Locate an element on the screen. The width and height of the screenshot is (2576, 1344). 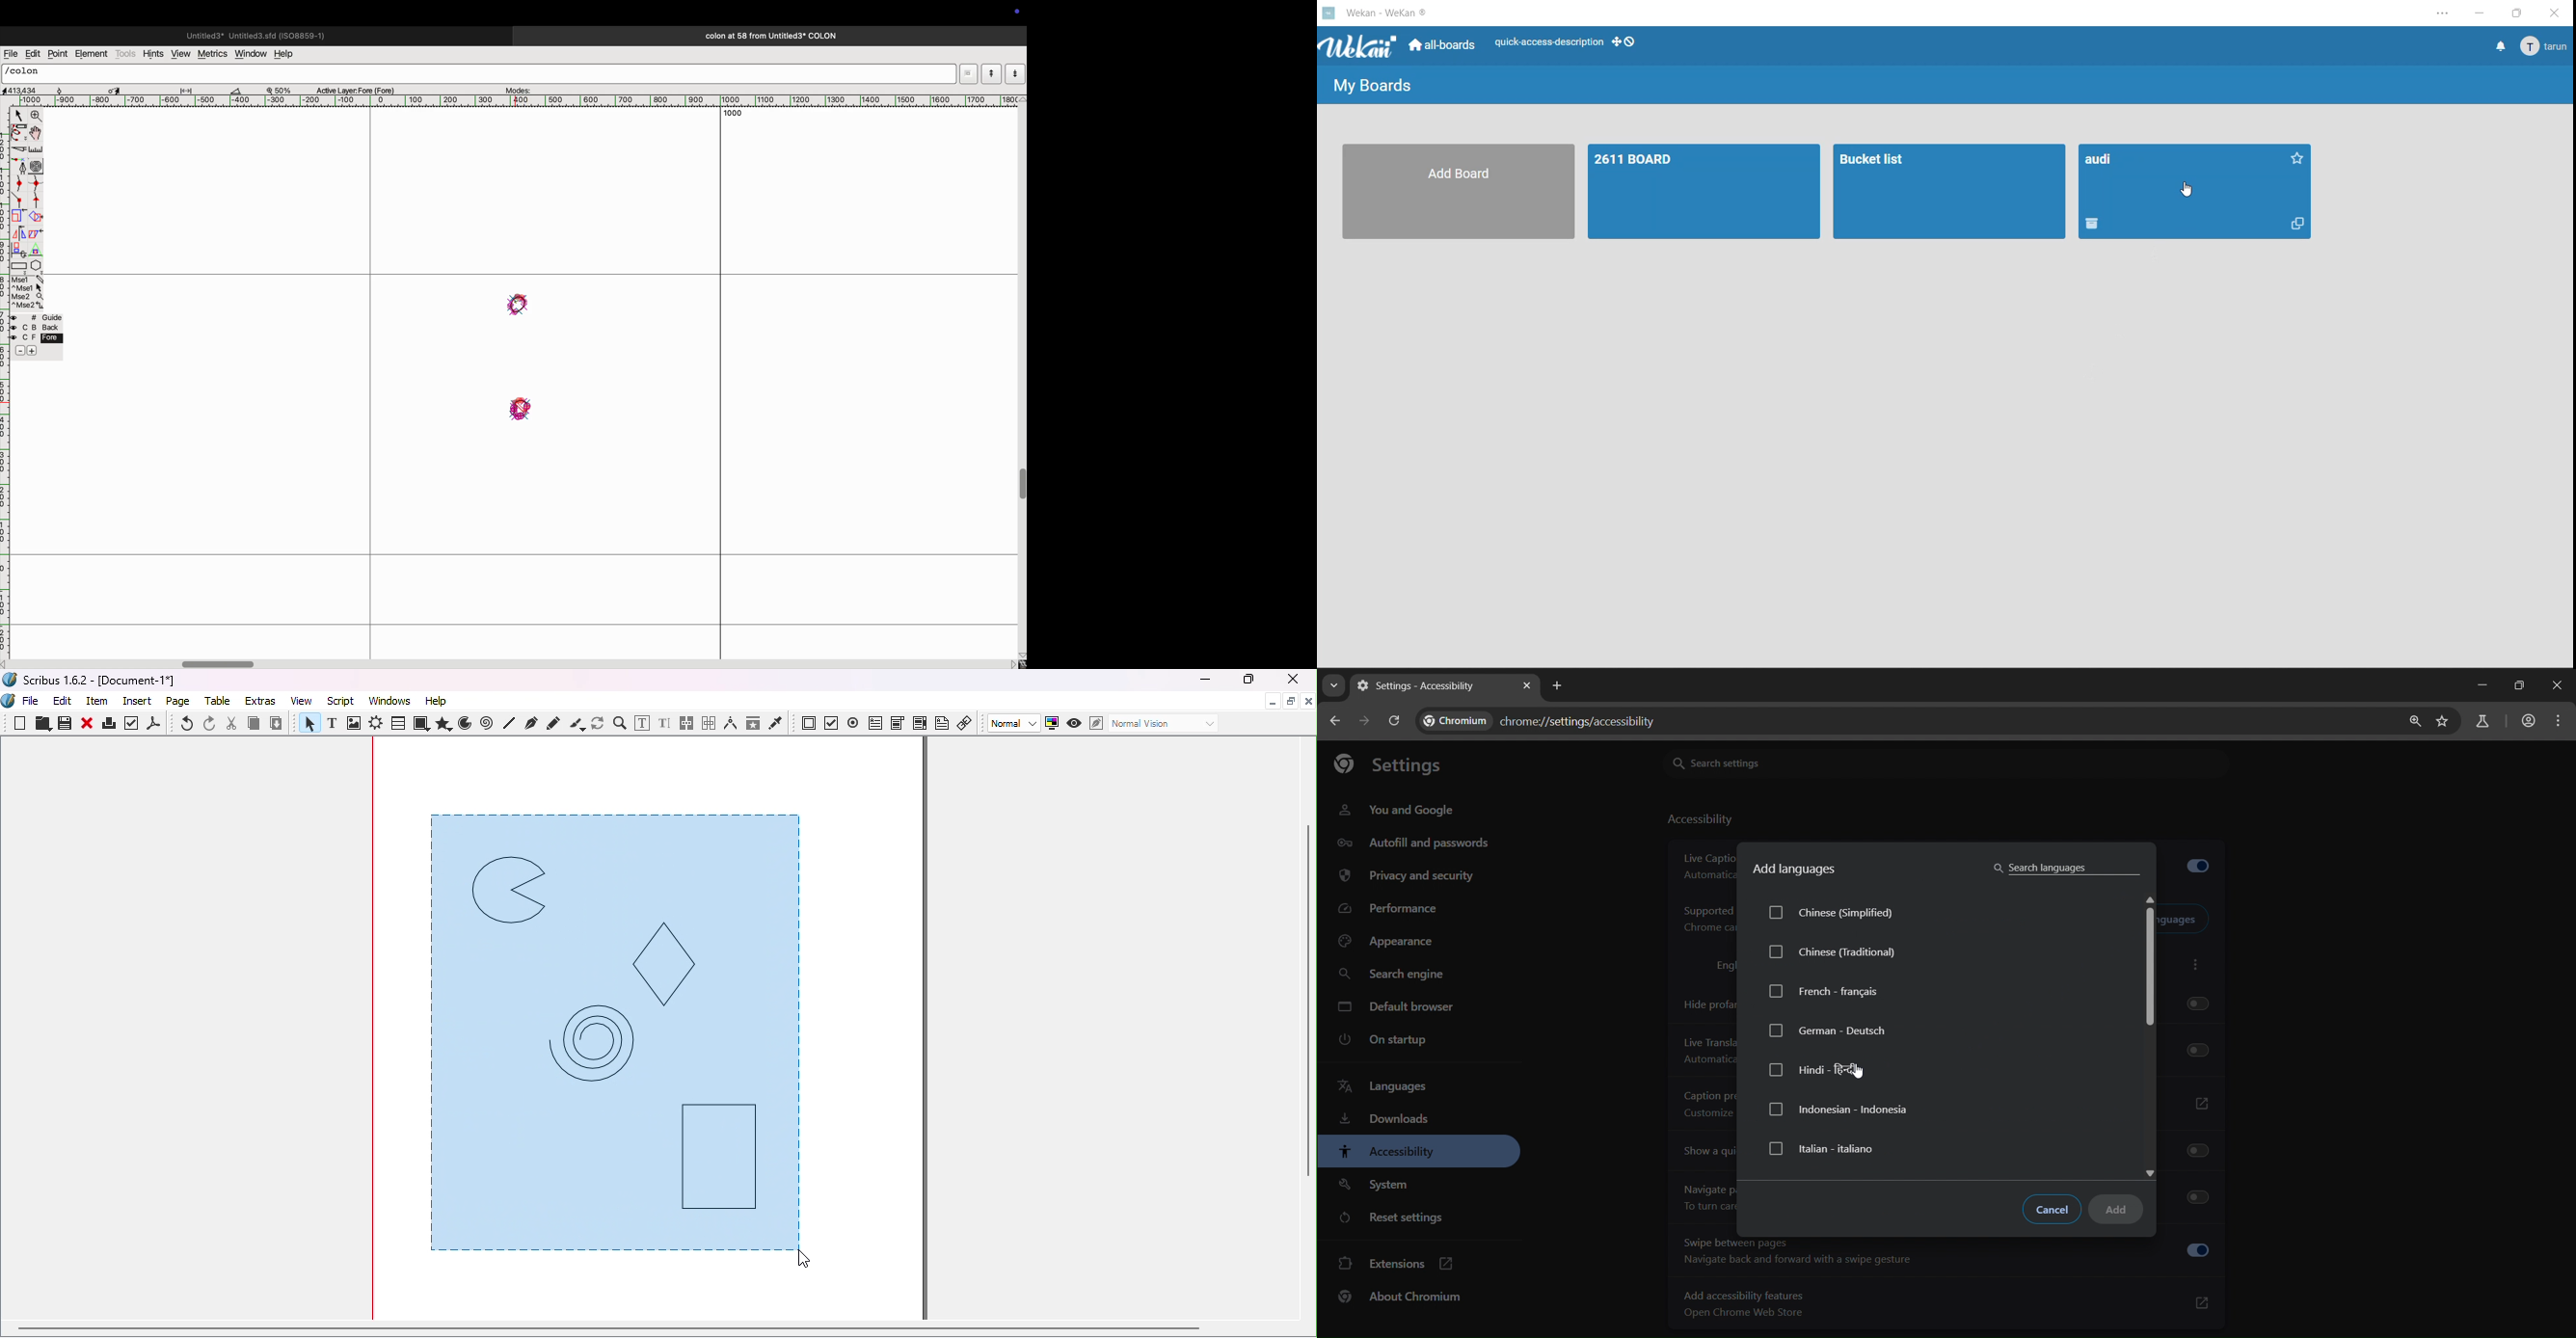
Arc is located at coordinates (465, 725).